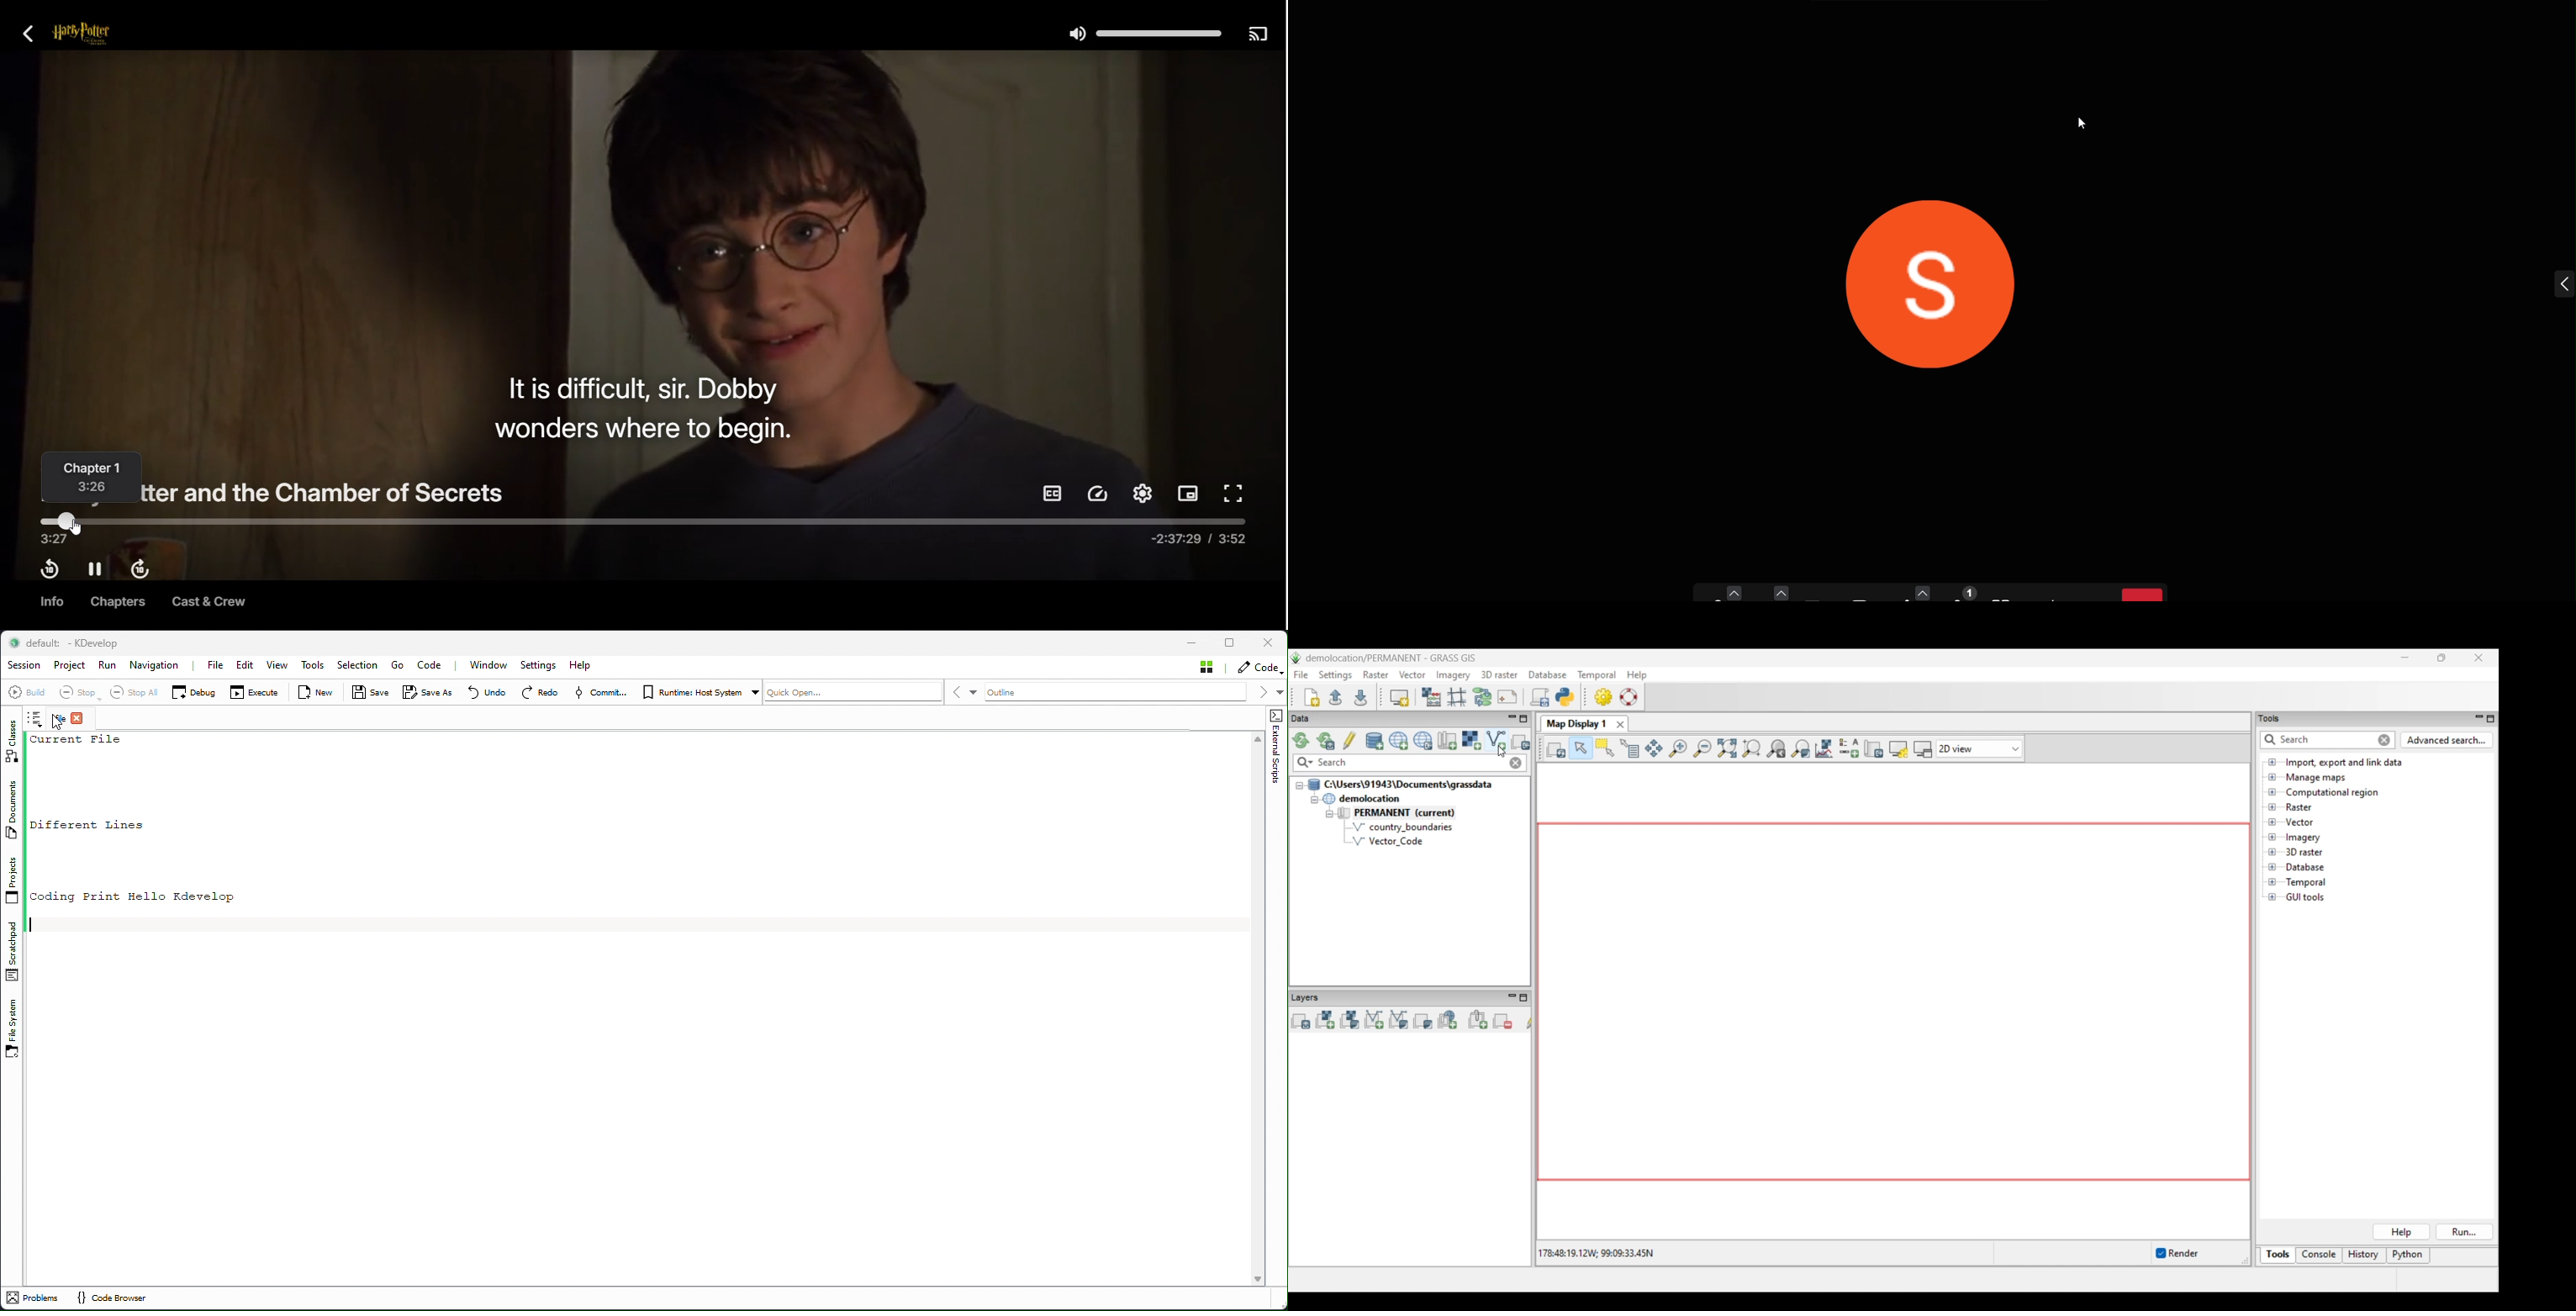 The width and height of the screenshot is (2576, 1316). What do you see at coordinates (1924, 750) in the screenshot?
I see `(Un)dock` at bounding box center [1924, 750].